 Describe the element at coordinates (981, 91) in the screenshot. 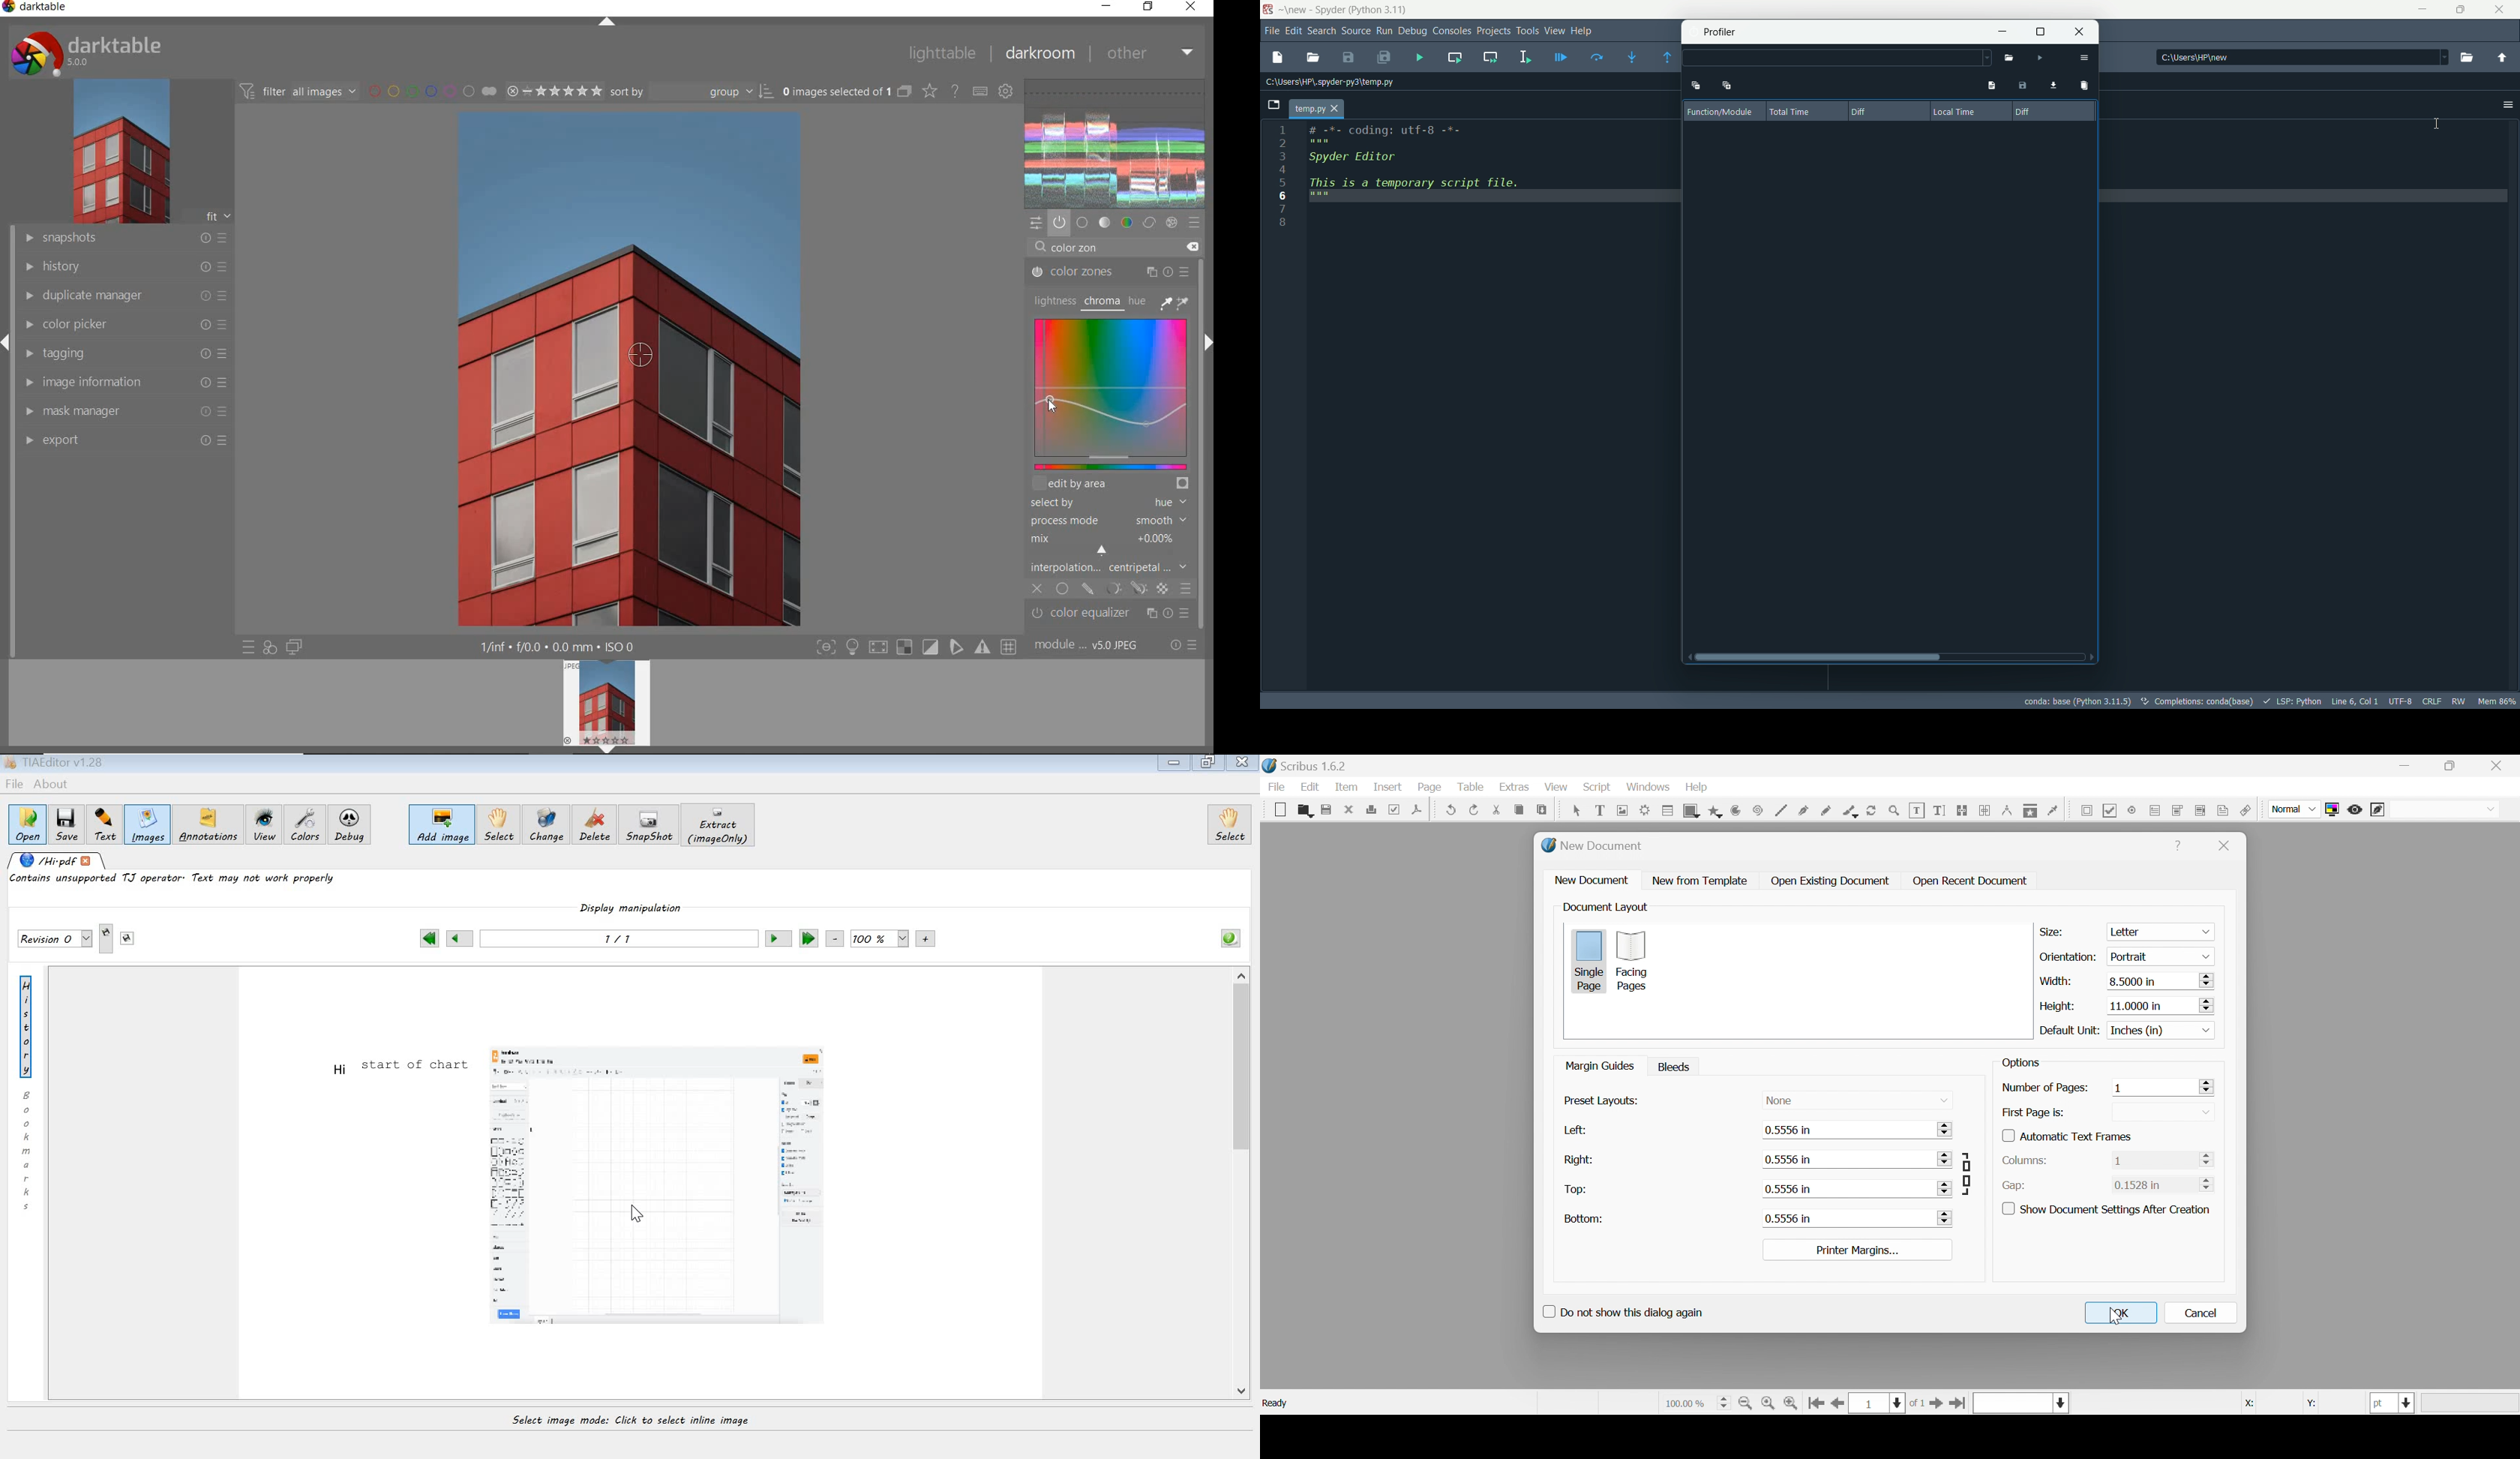

I see `define keyboard shortcuts` at that location.